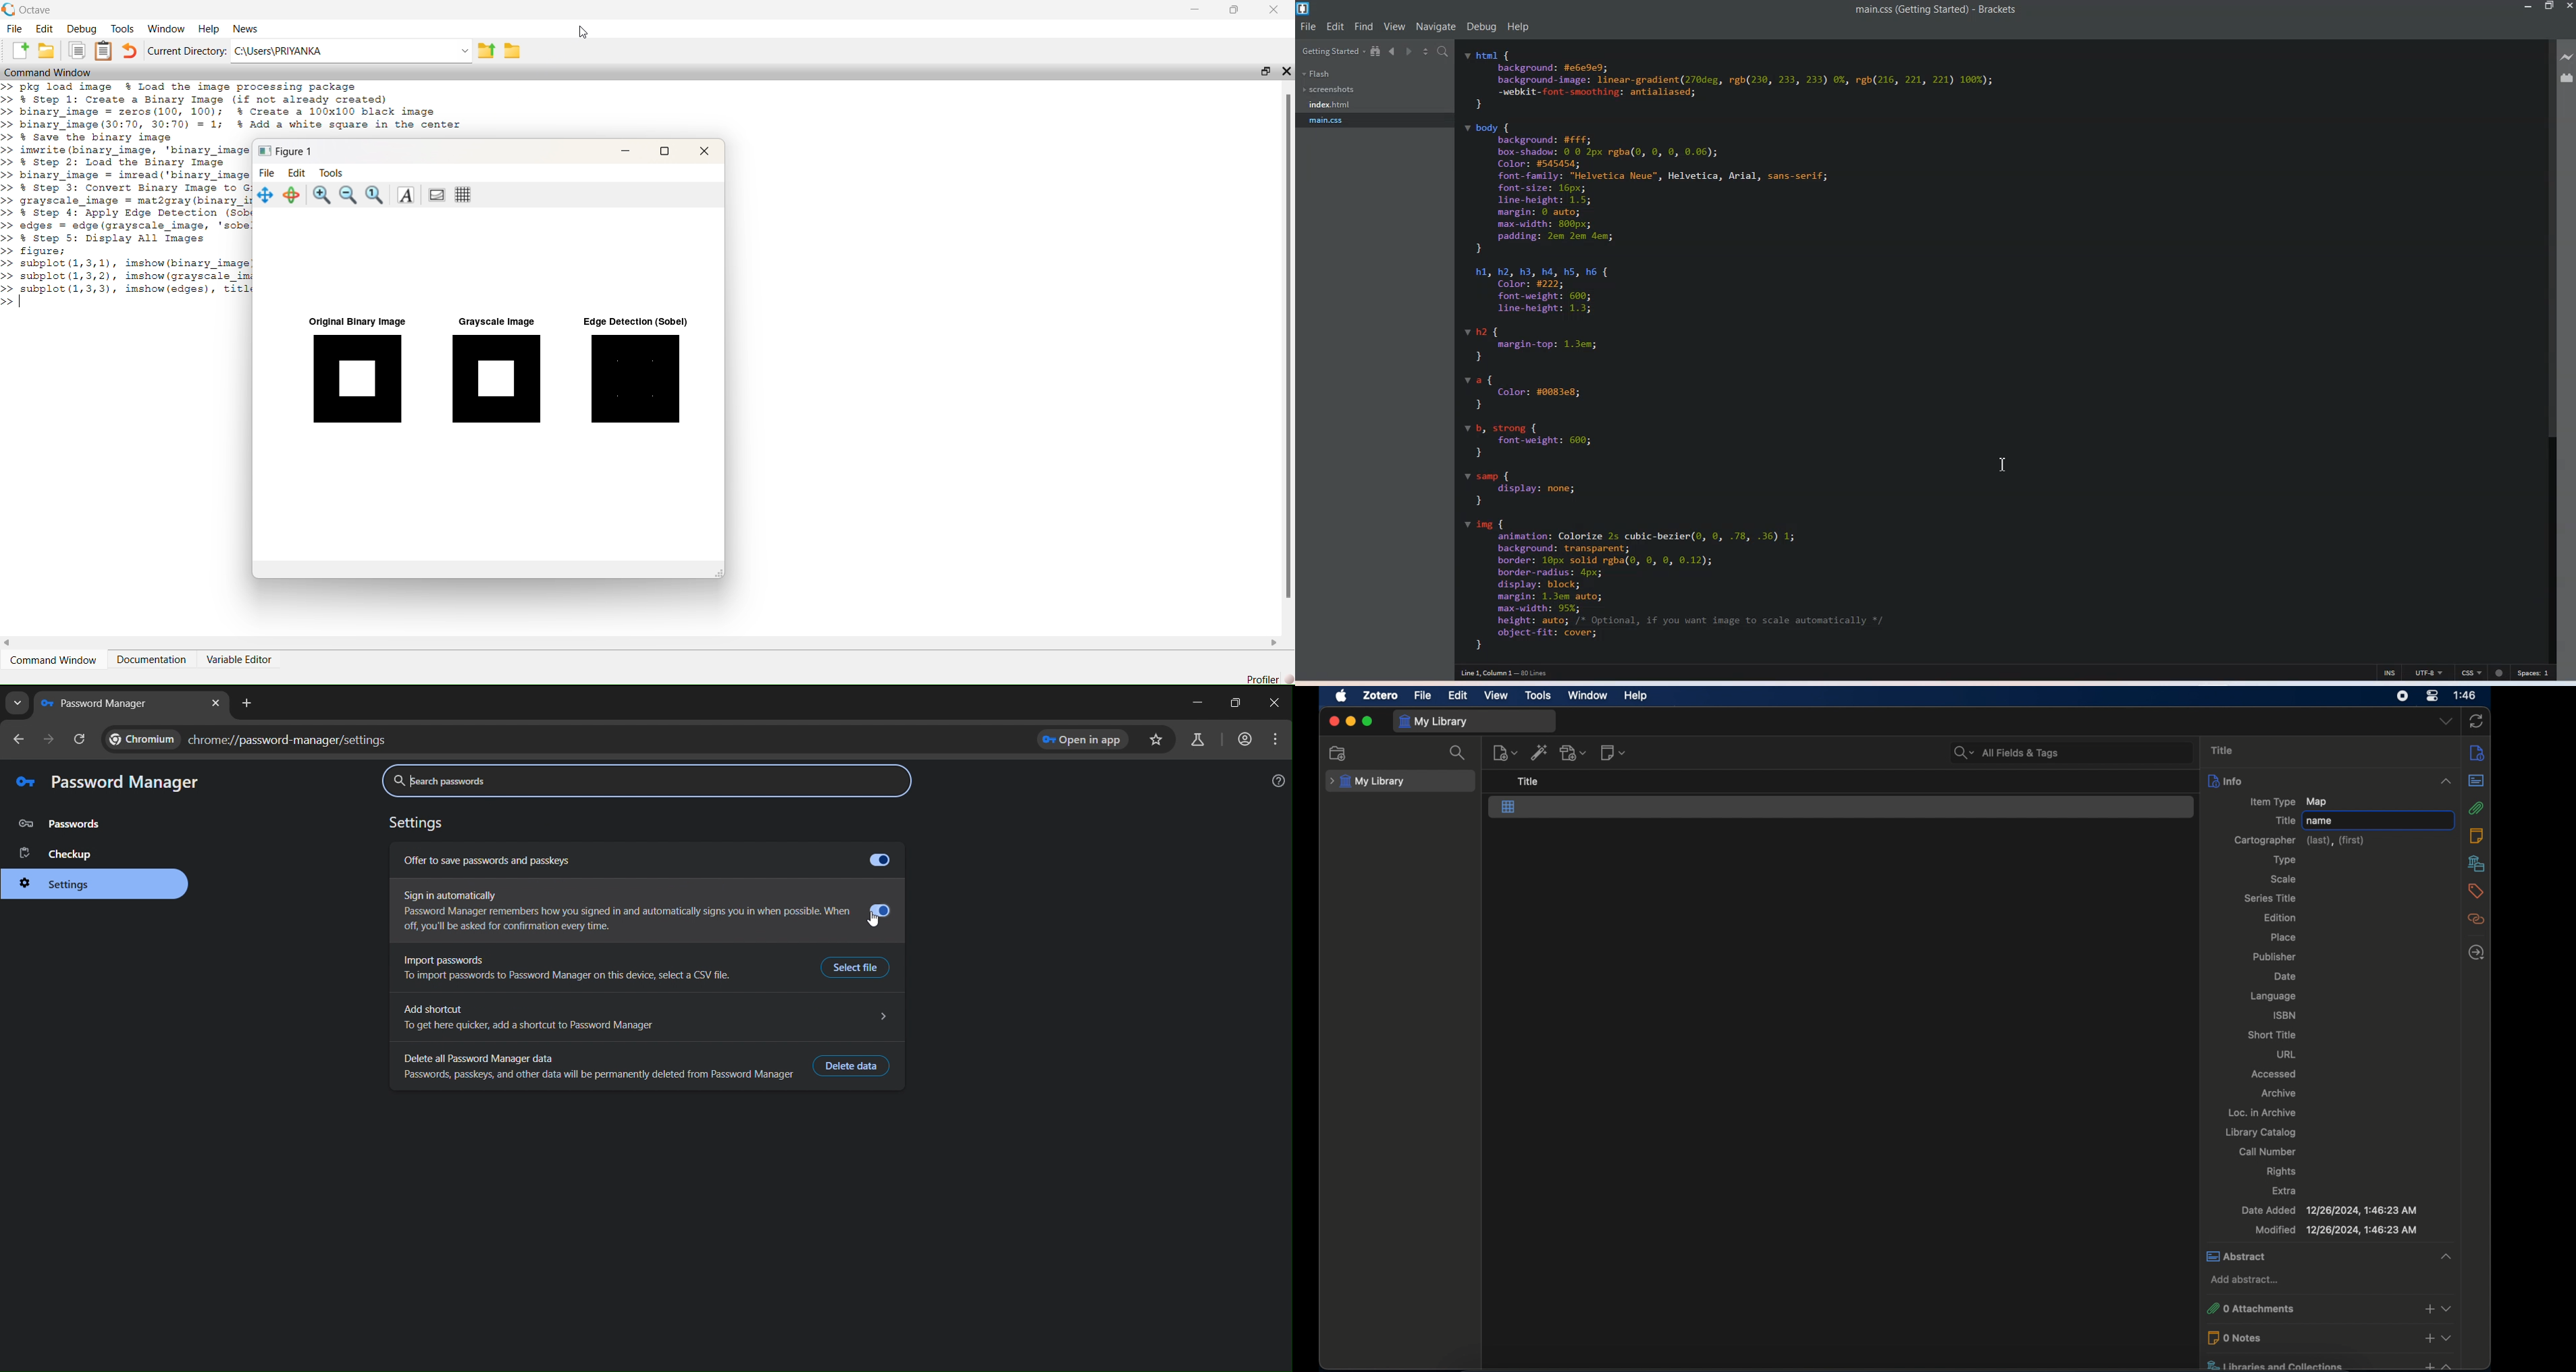  What do you see at coordinates (625, 151) in the screenshot?
I see `minimise` at bounding box center [625, 151].